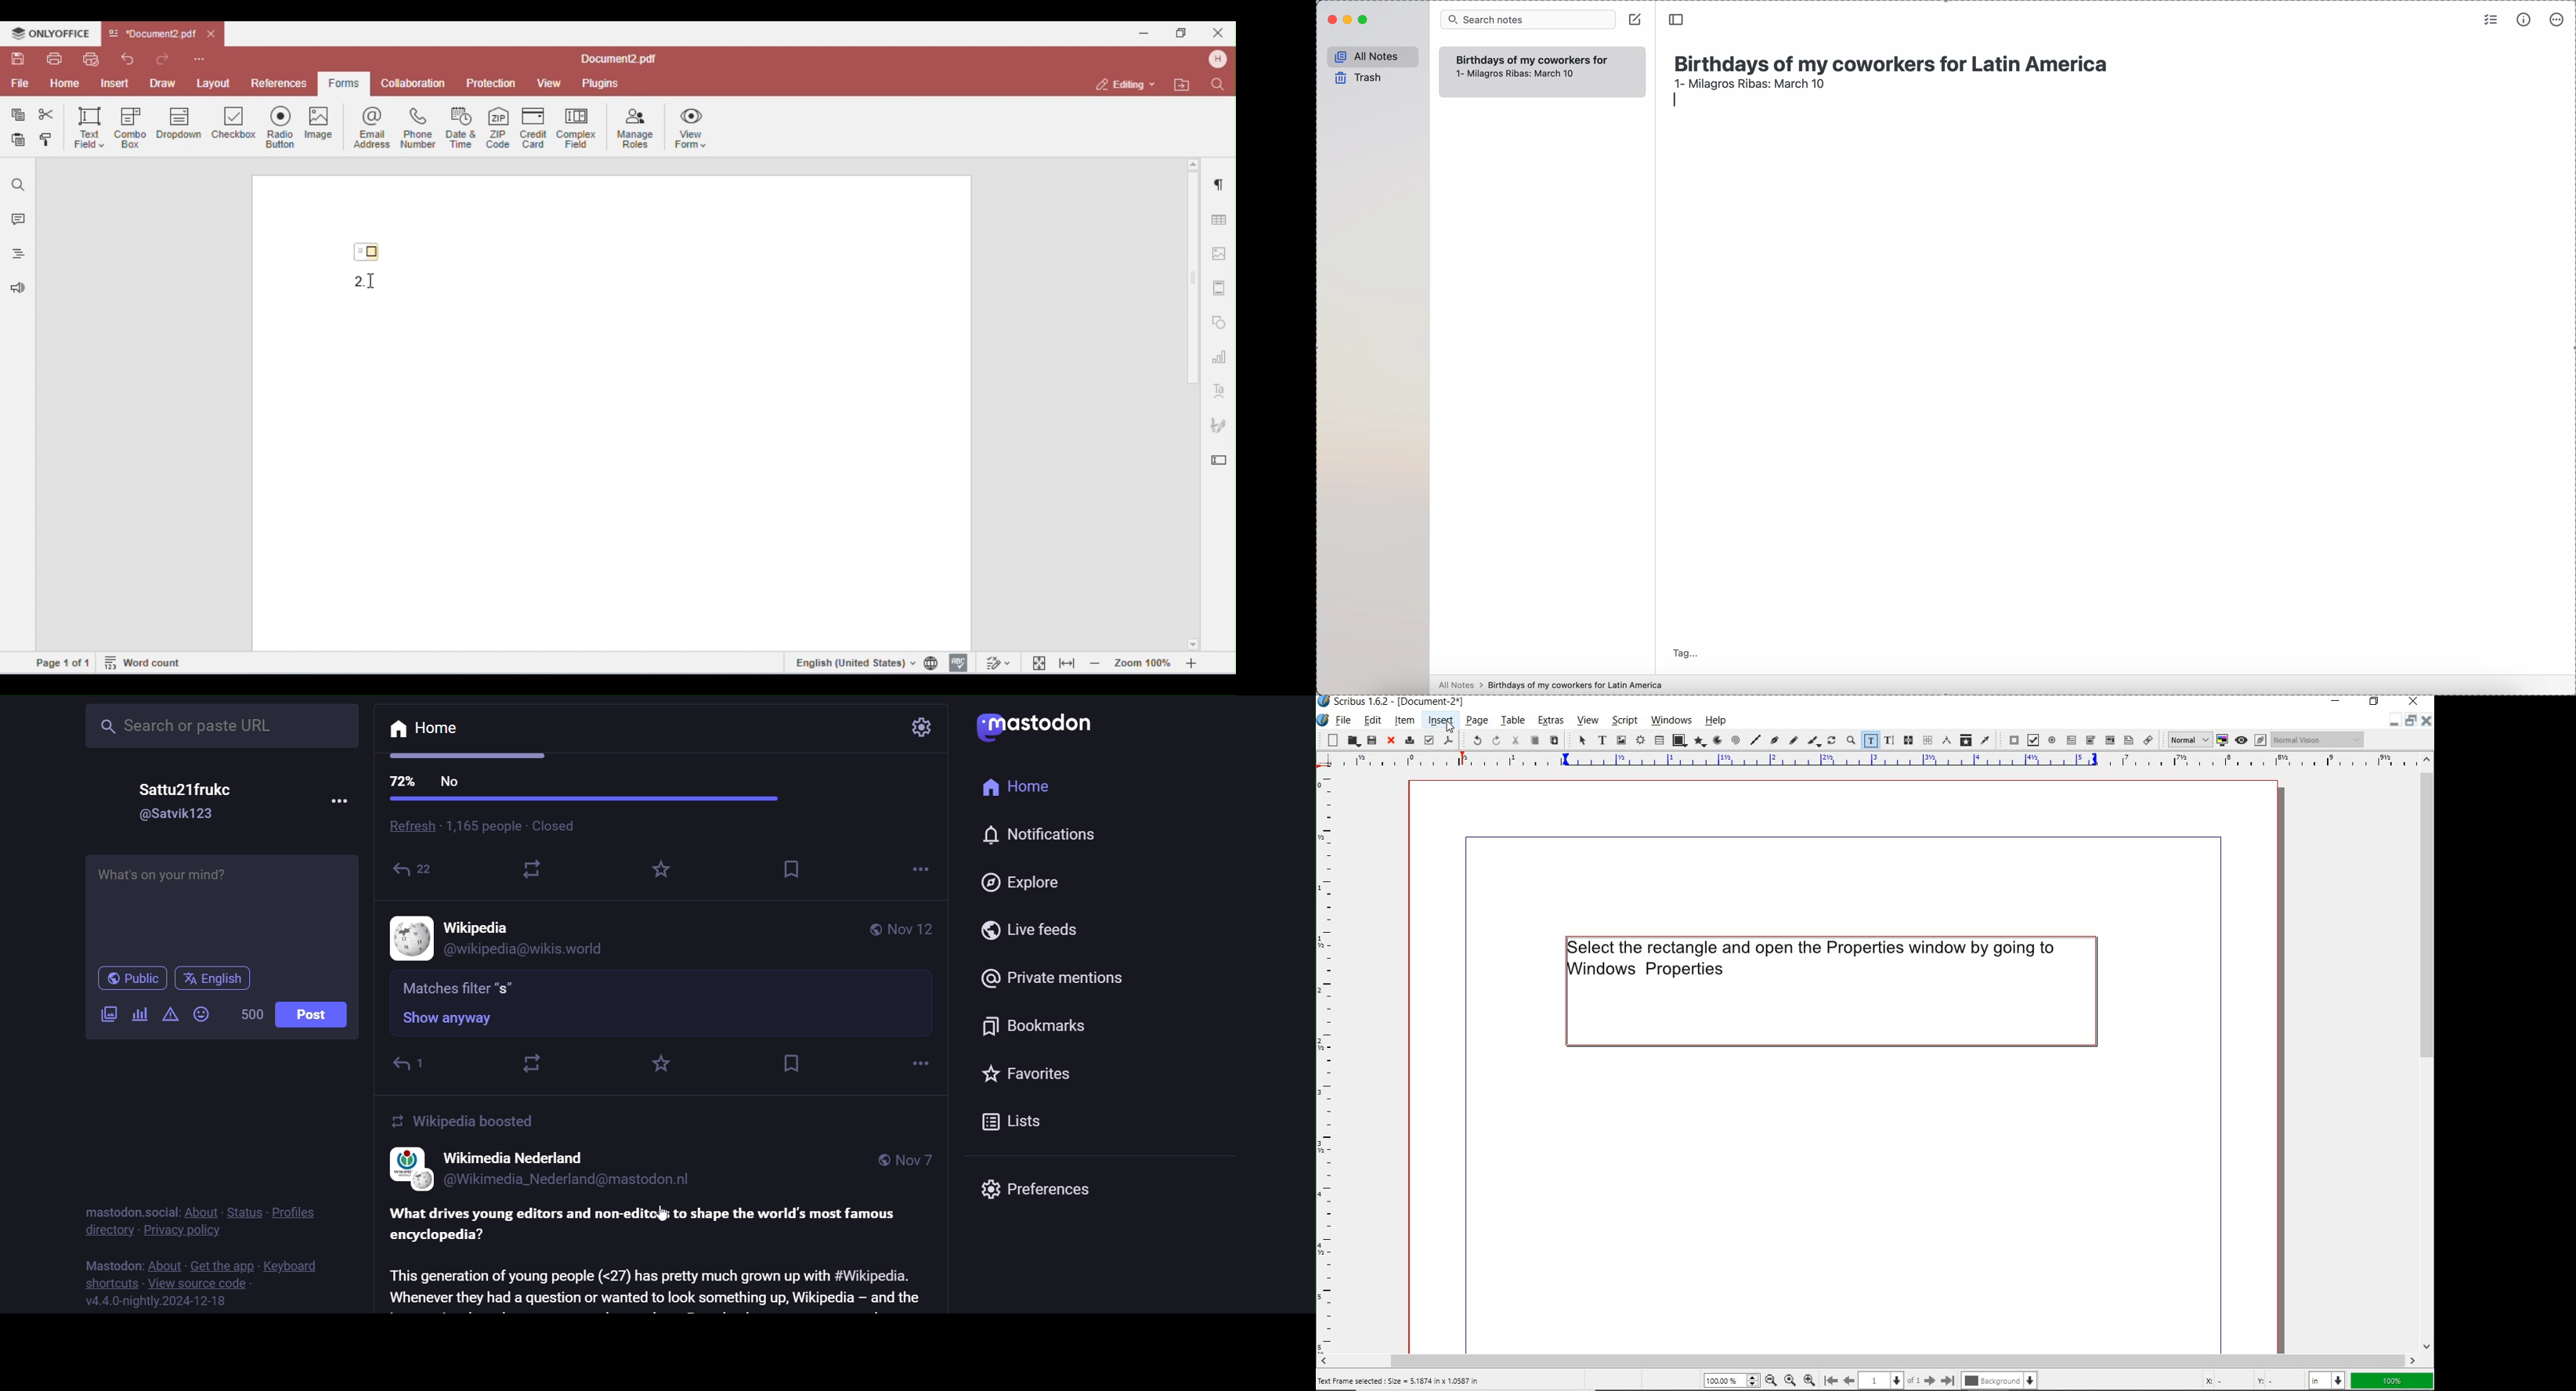  Describe the element at coordinates (1587, 722) in the screenshot. I see `view` at that location.